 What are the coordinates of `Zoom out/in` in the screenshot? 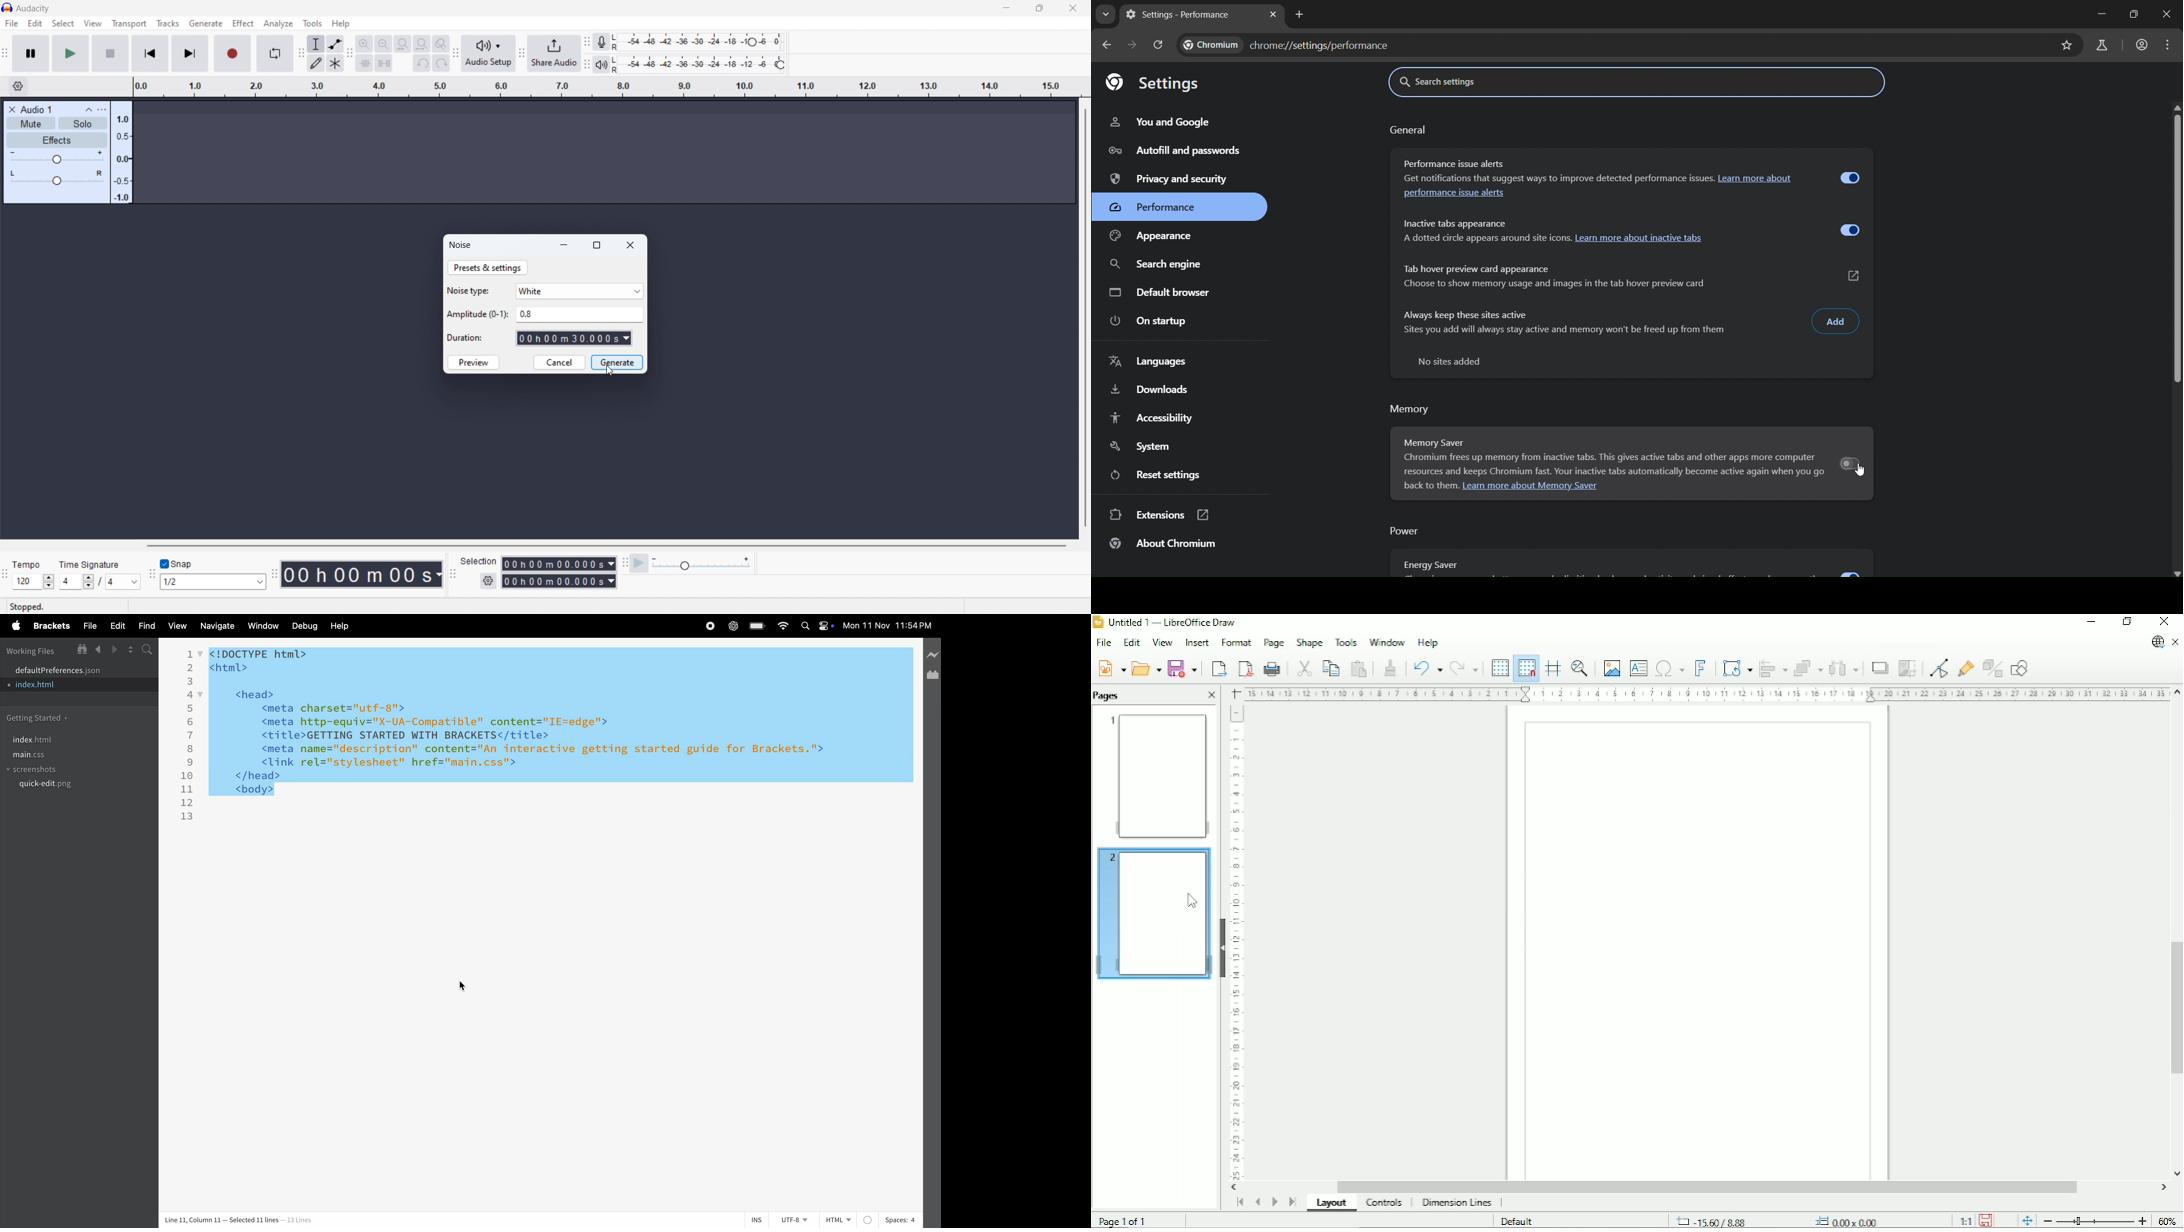 It's located at (2095, 1220).